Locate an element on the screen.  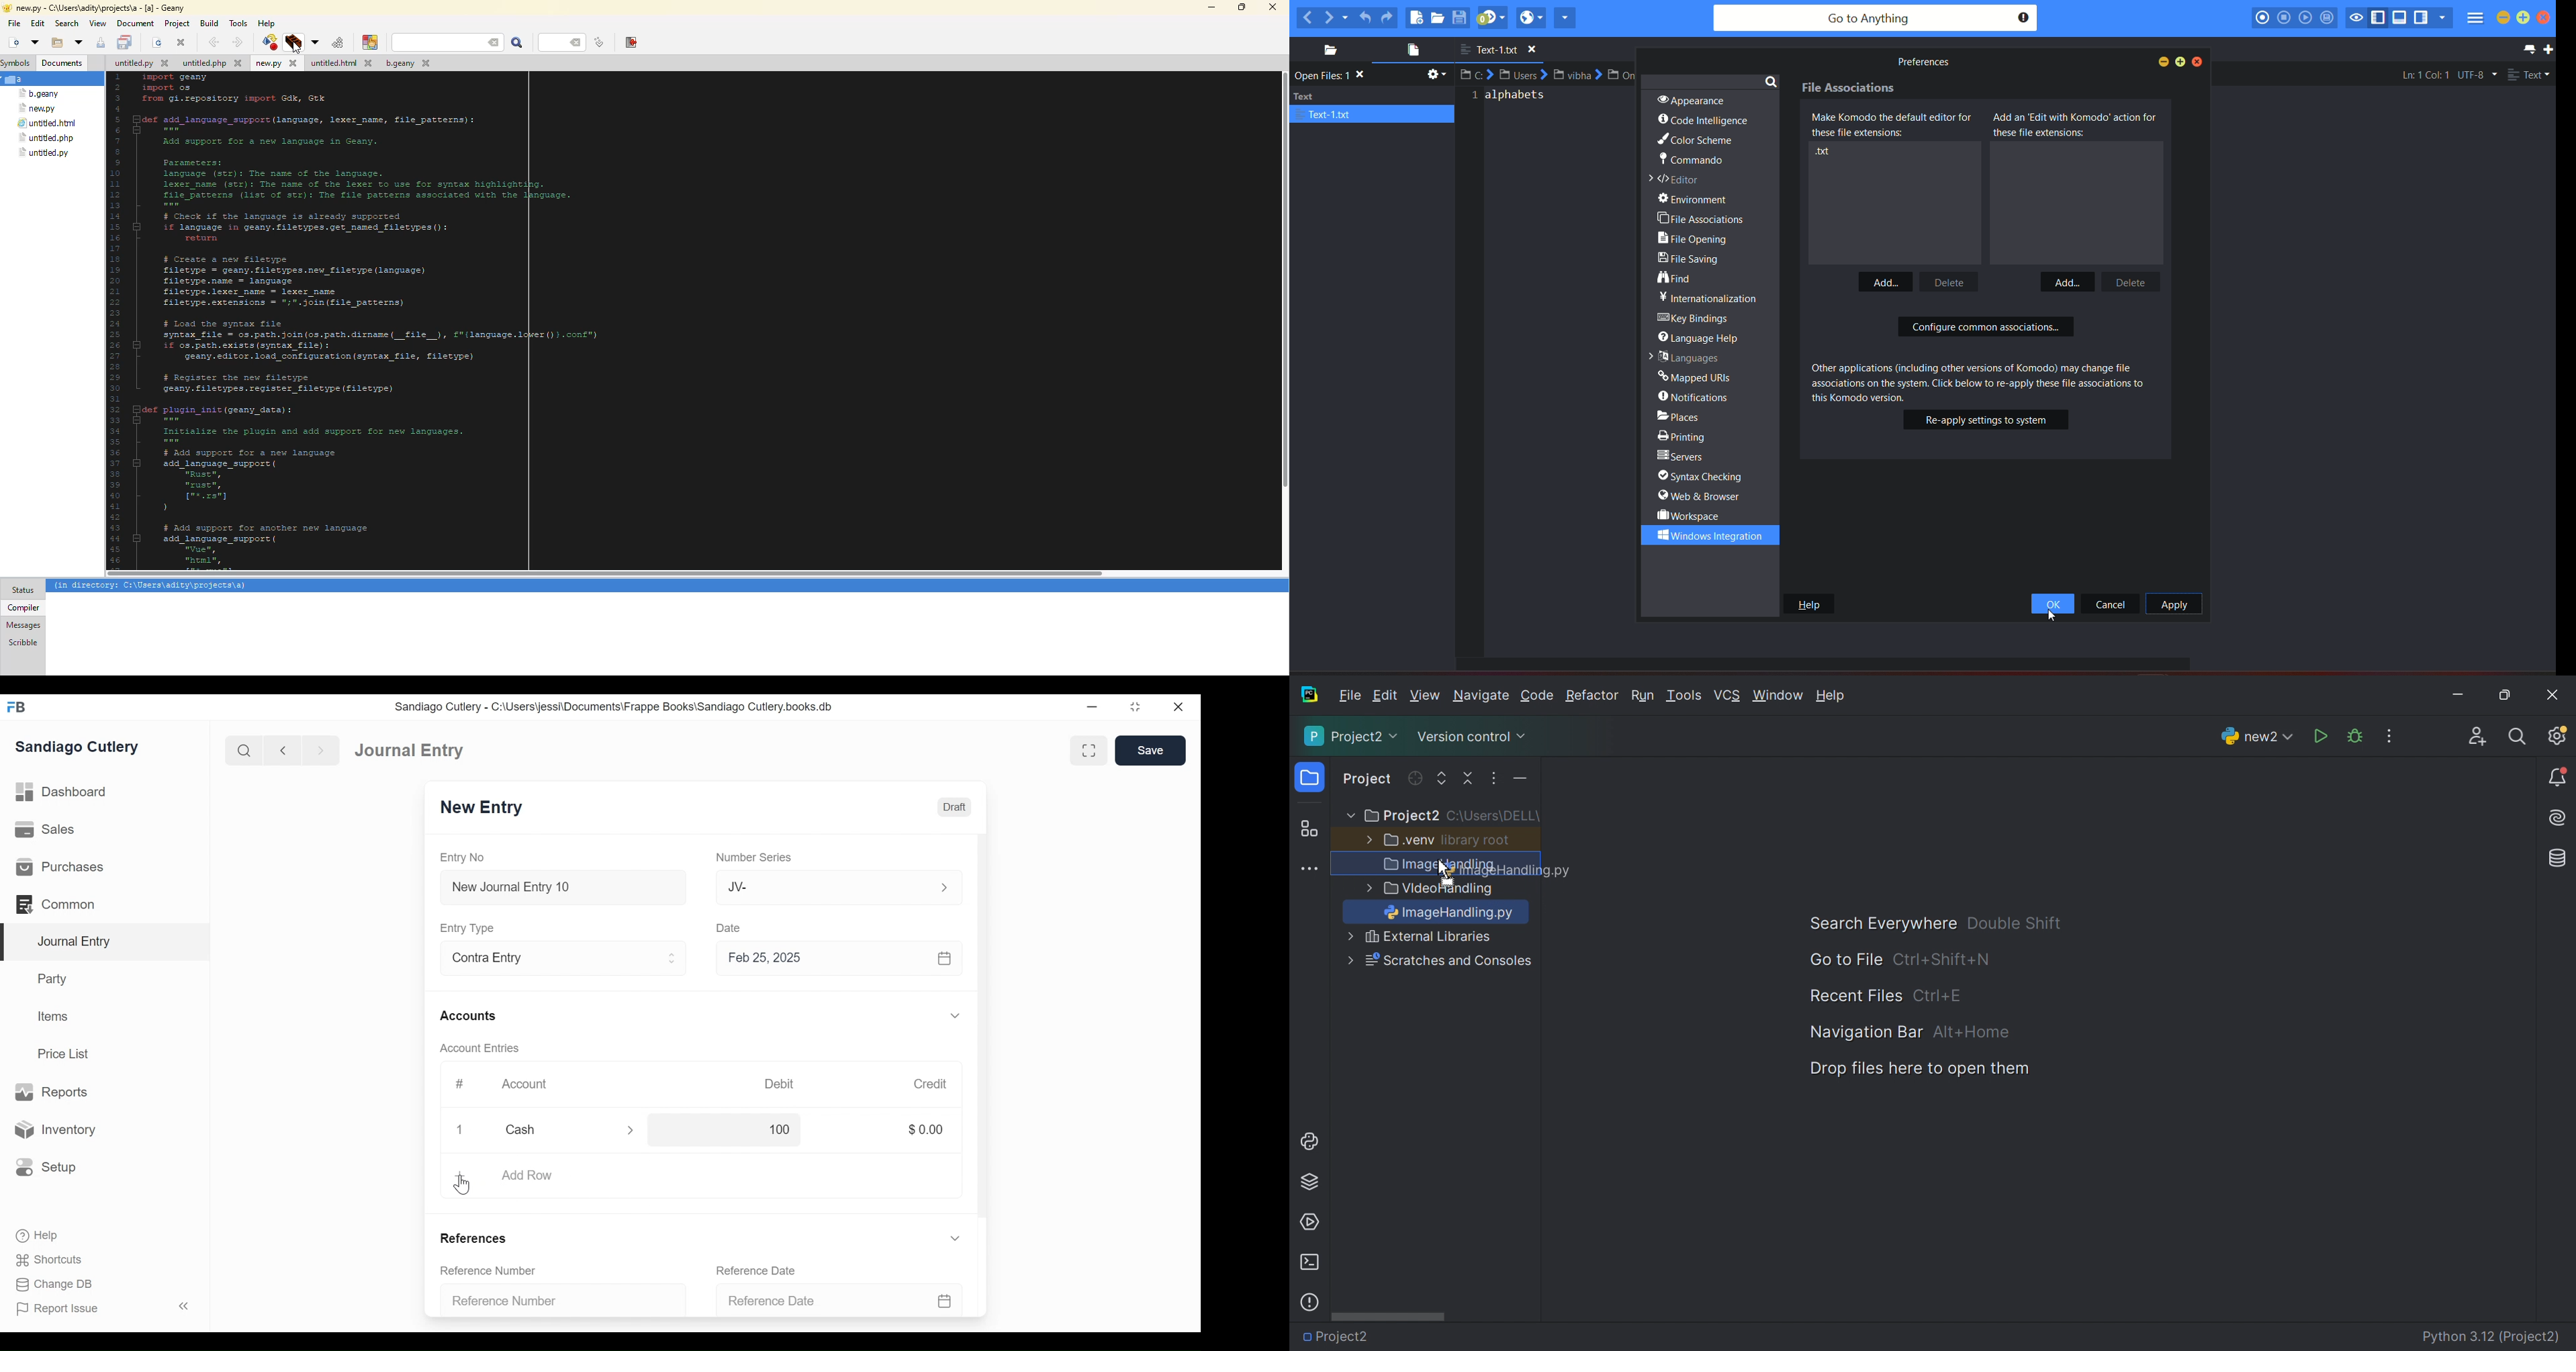
Setup is located at coordinates (46, 1166).